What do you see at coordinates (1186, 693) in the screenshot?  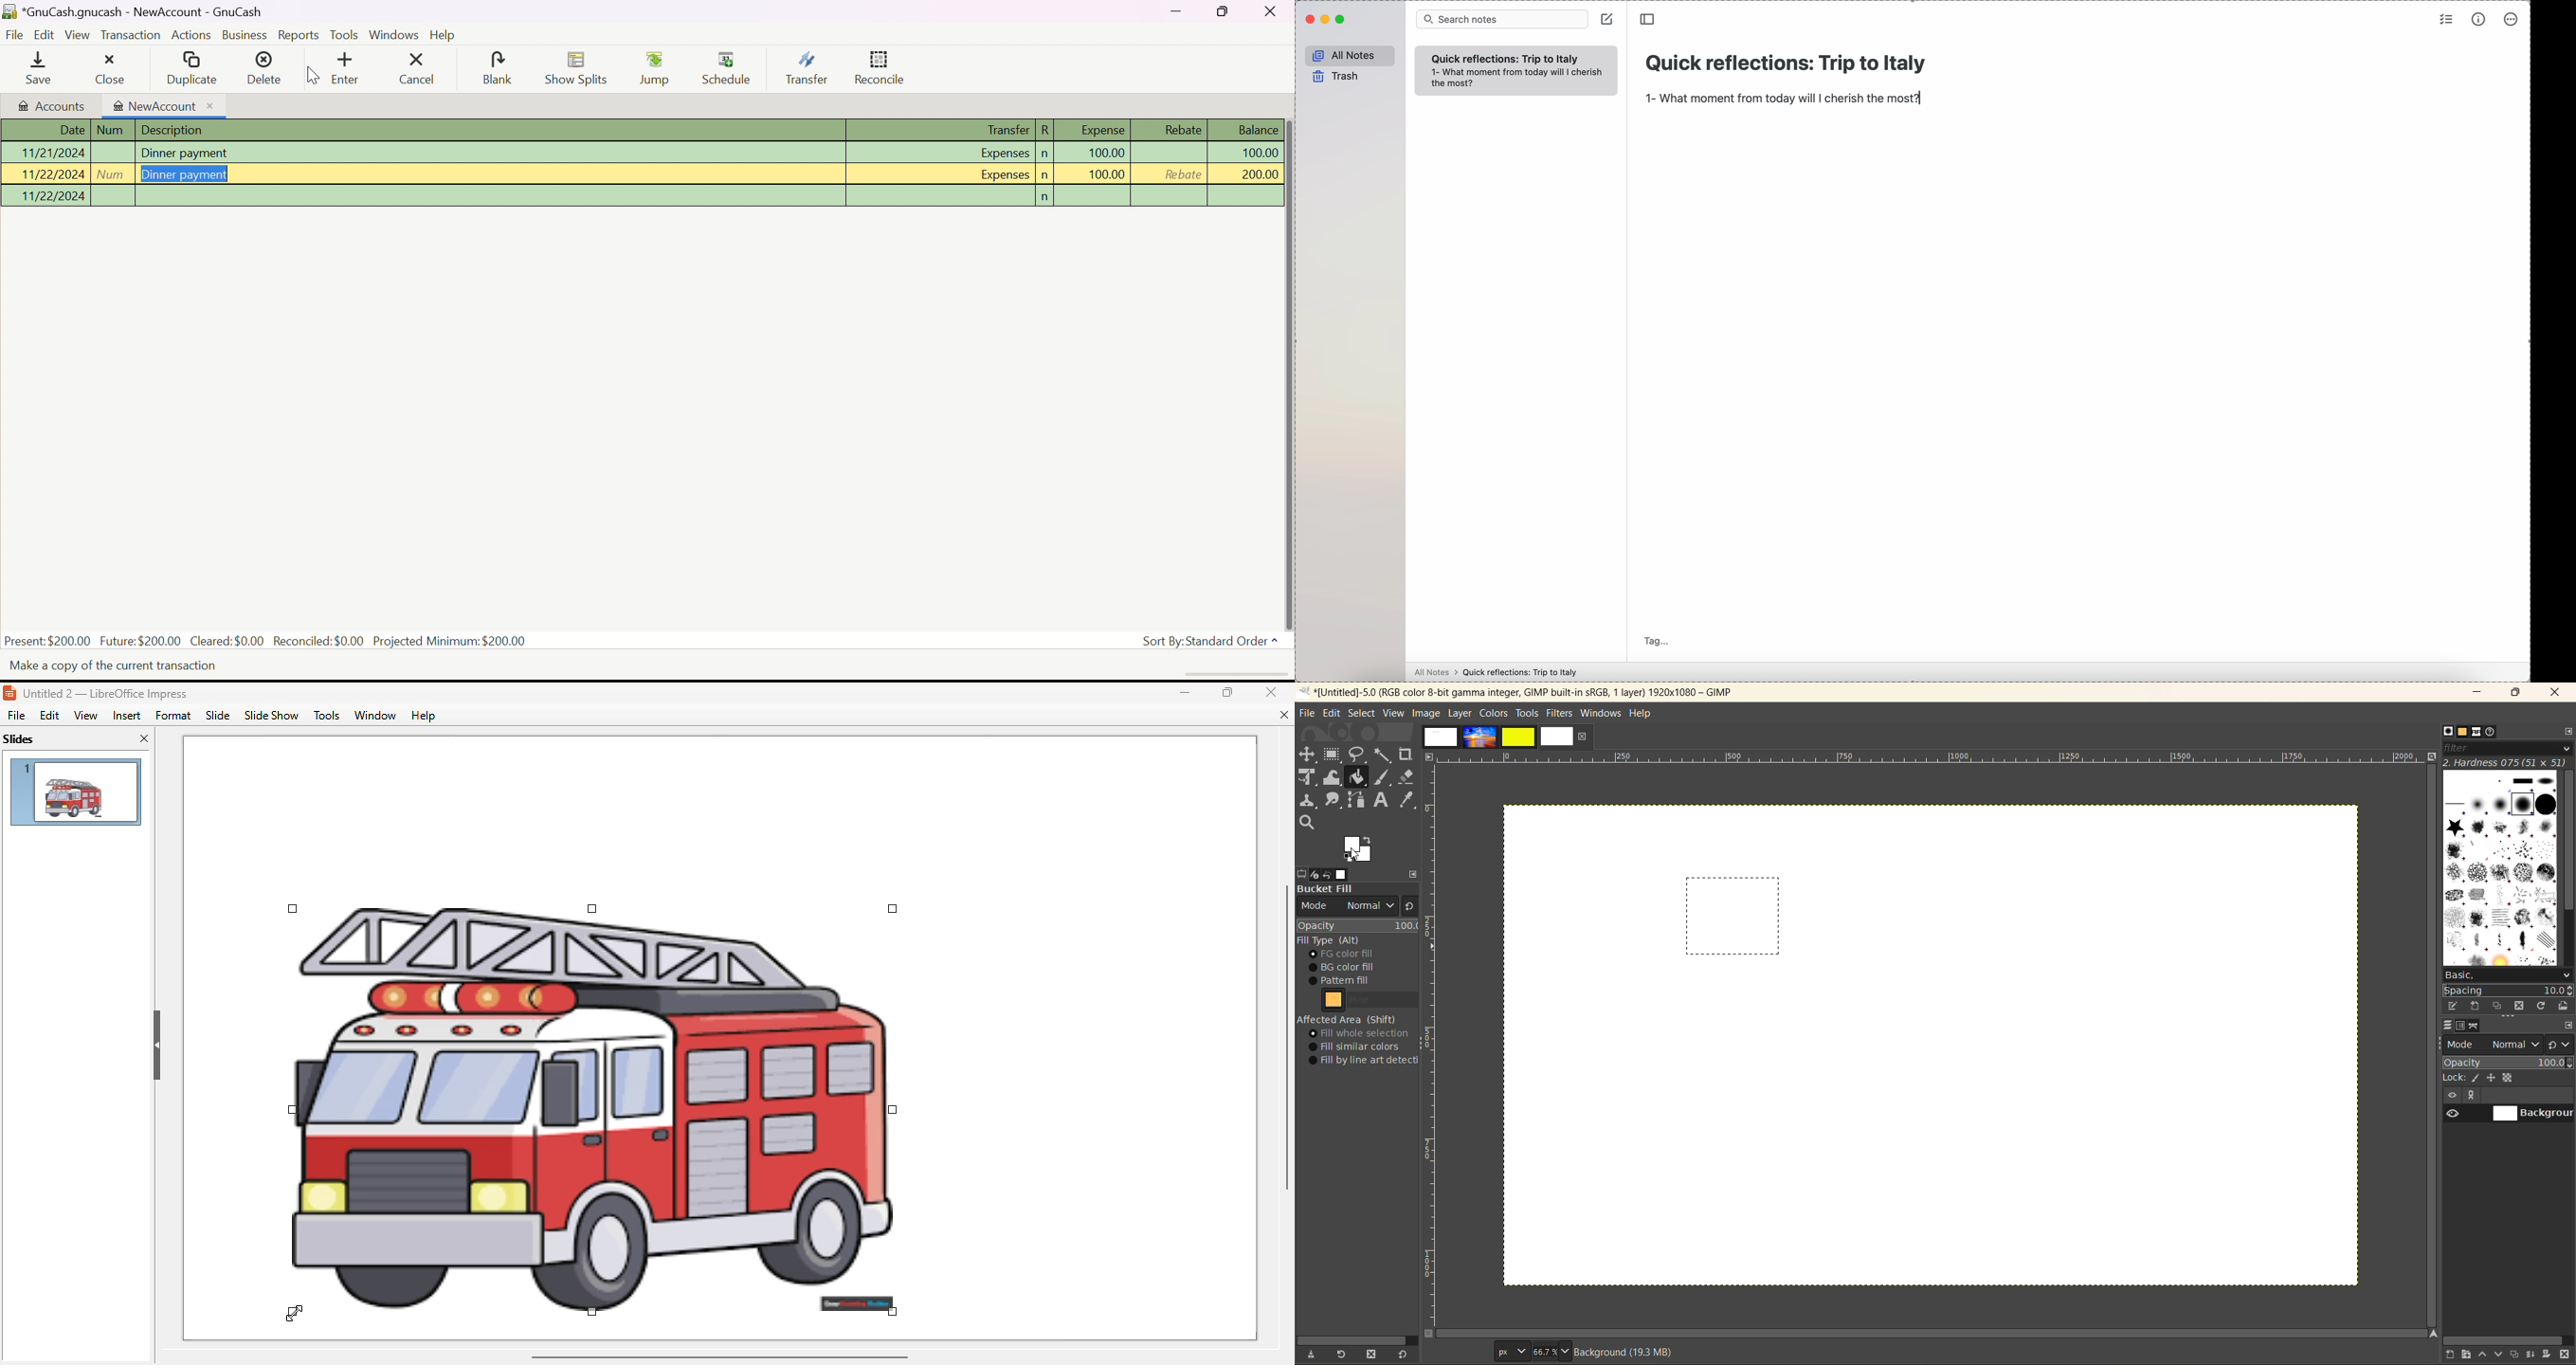 I see `minimize` at bounding box center [1186, 693].